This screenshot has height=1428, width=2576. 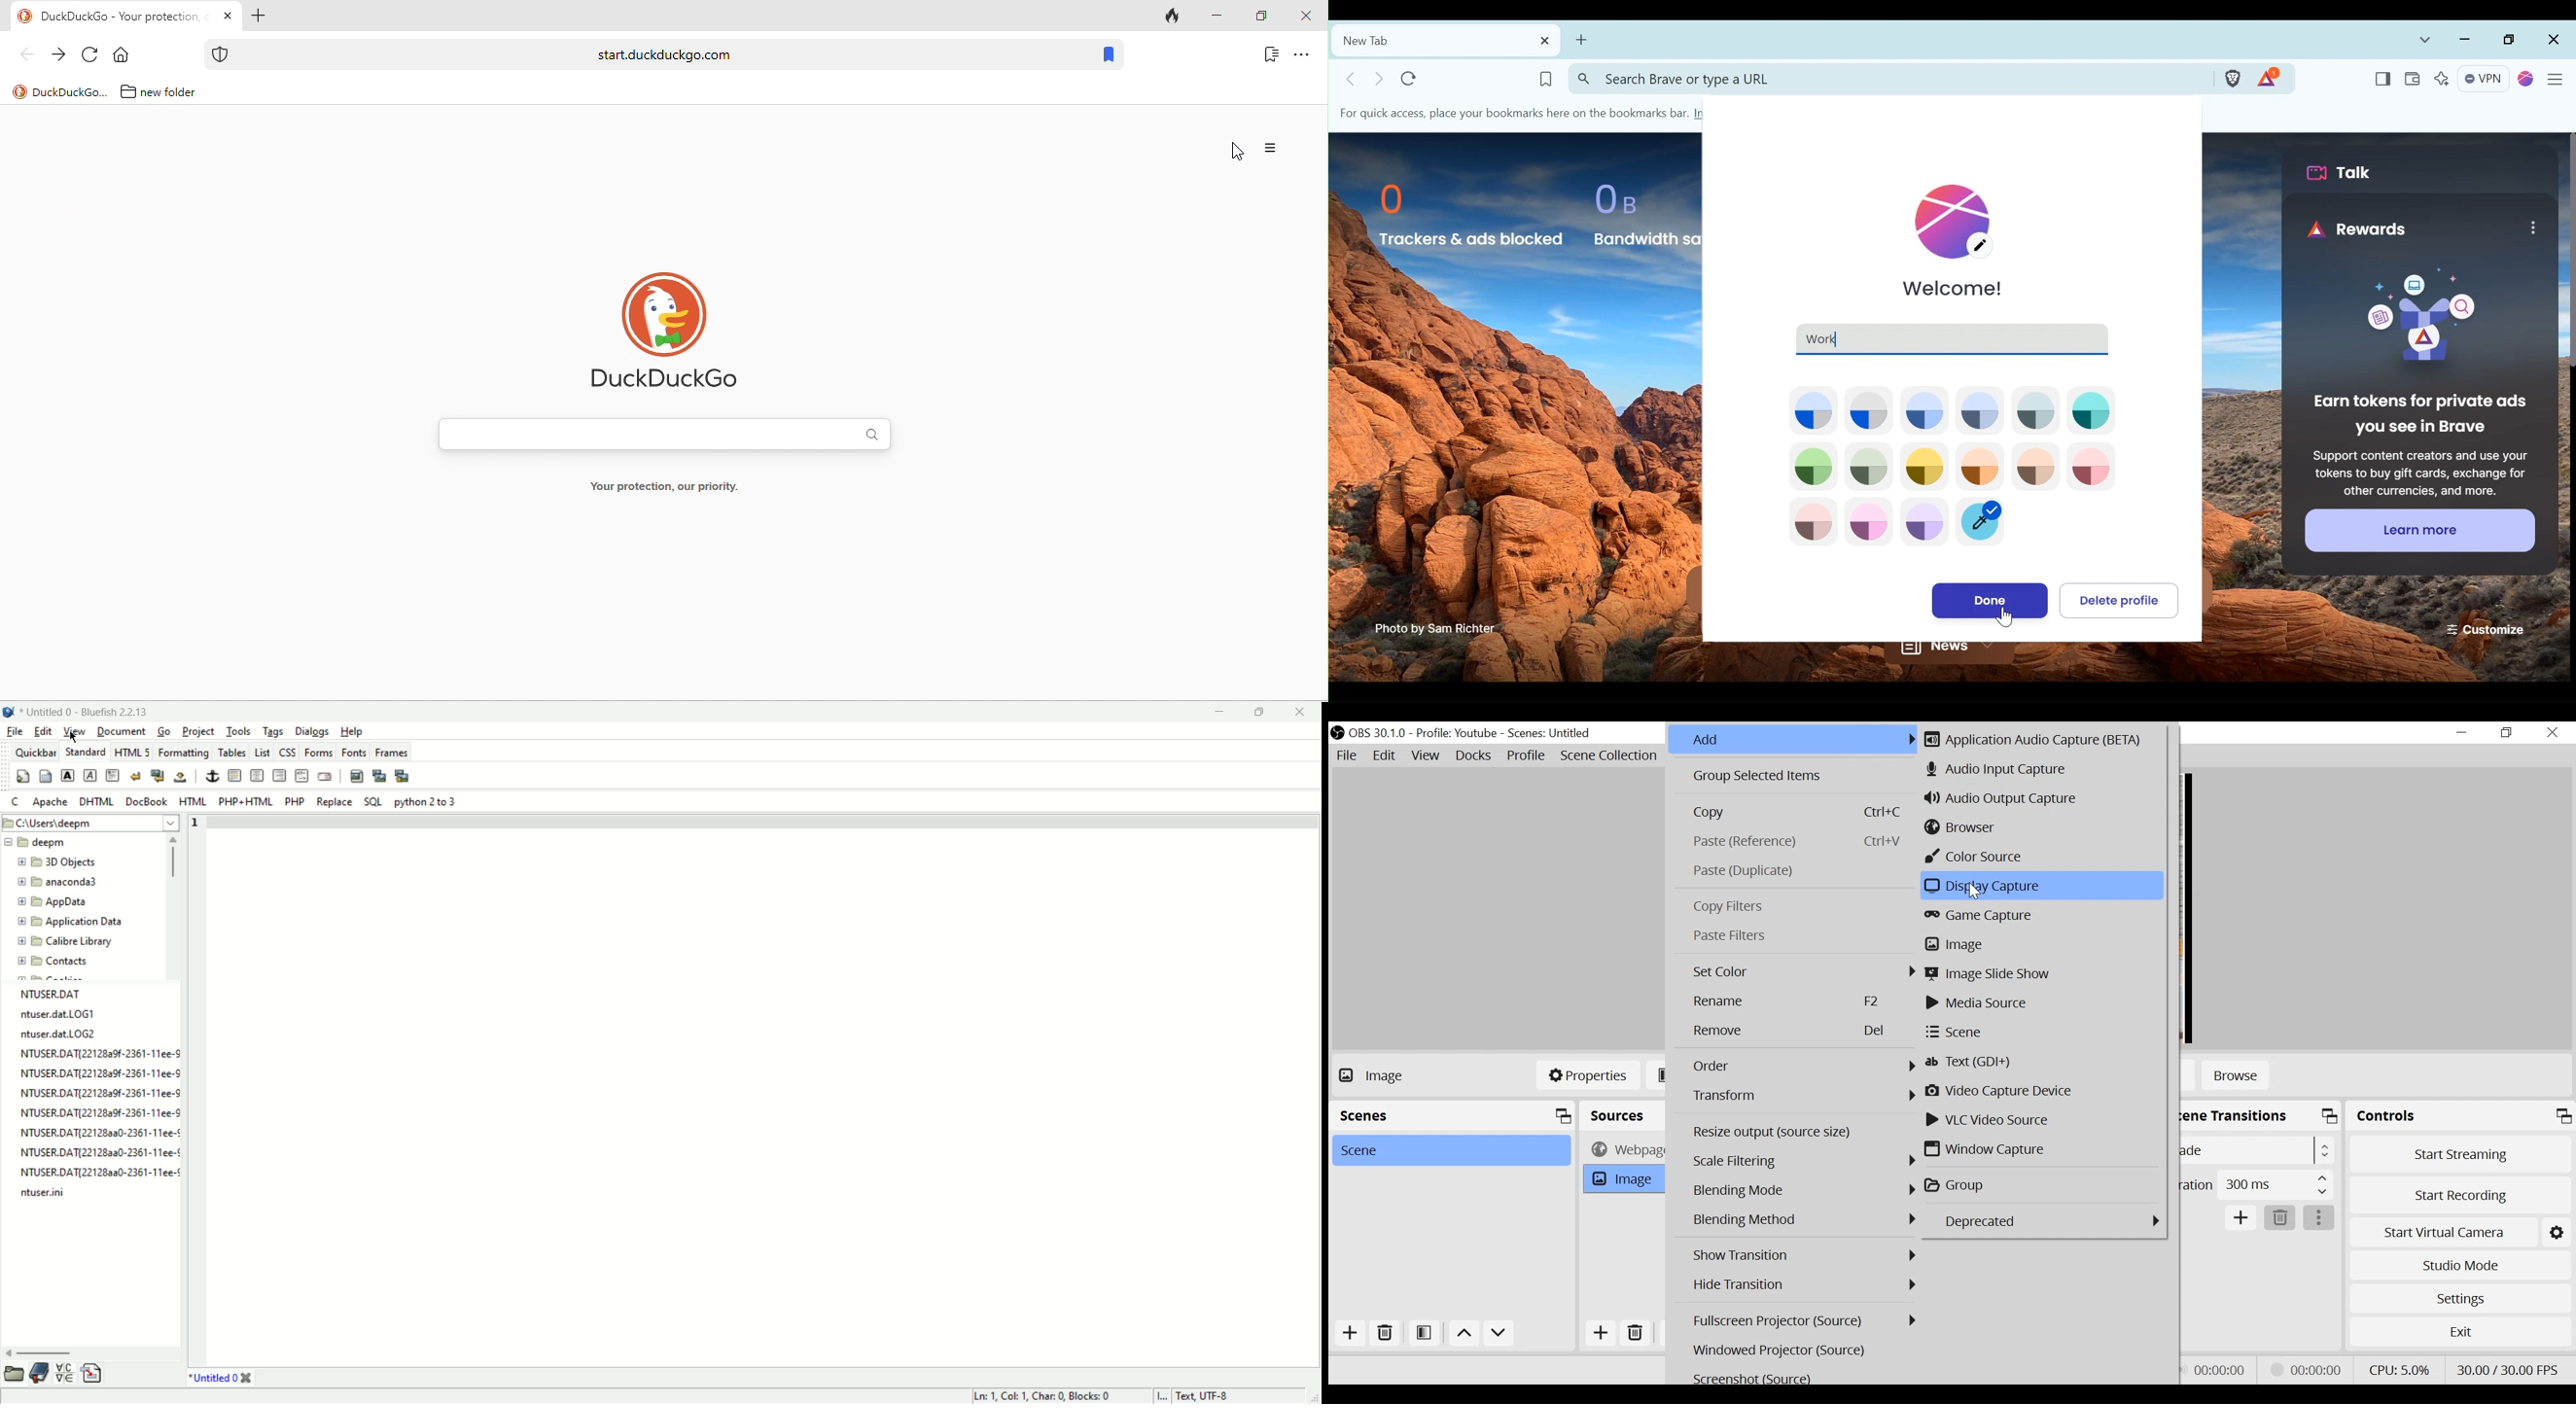 What do you see at coordinates (1601, 1333) in the screenshot?
I see `Add` at bounding box center [1601, 1333].